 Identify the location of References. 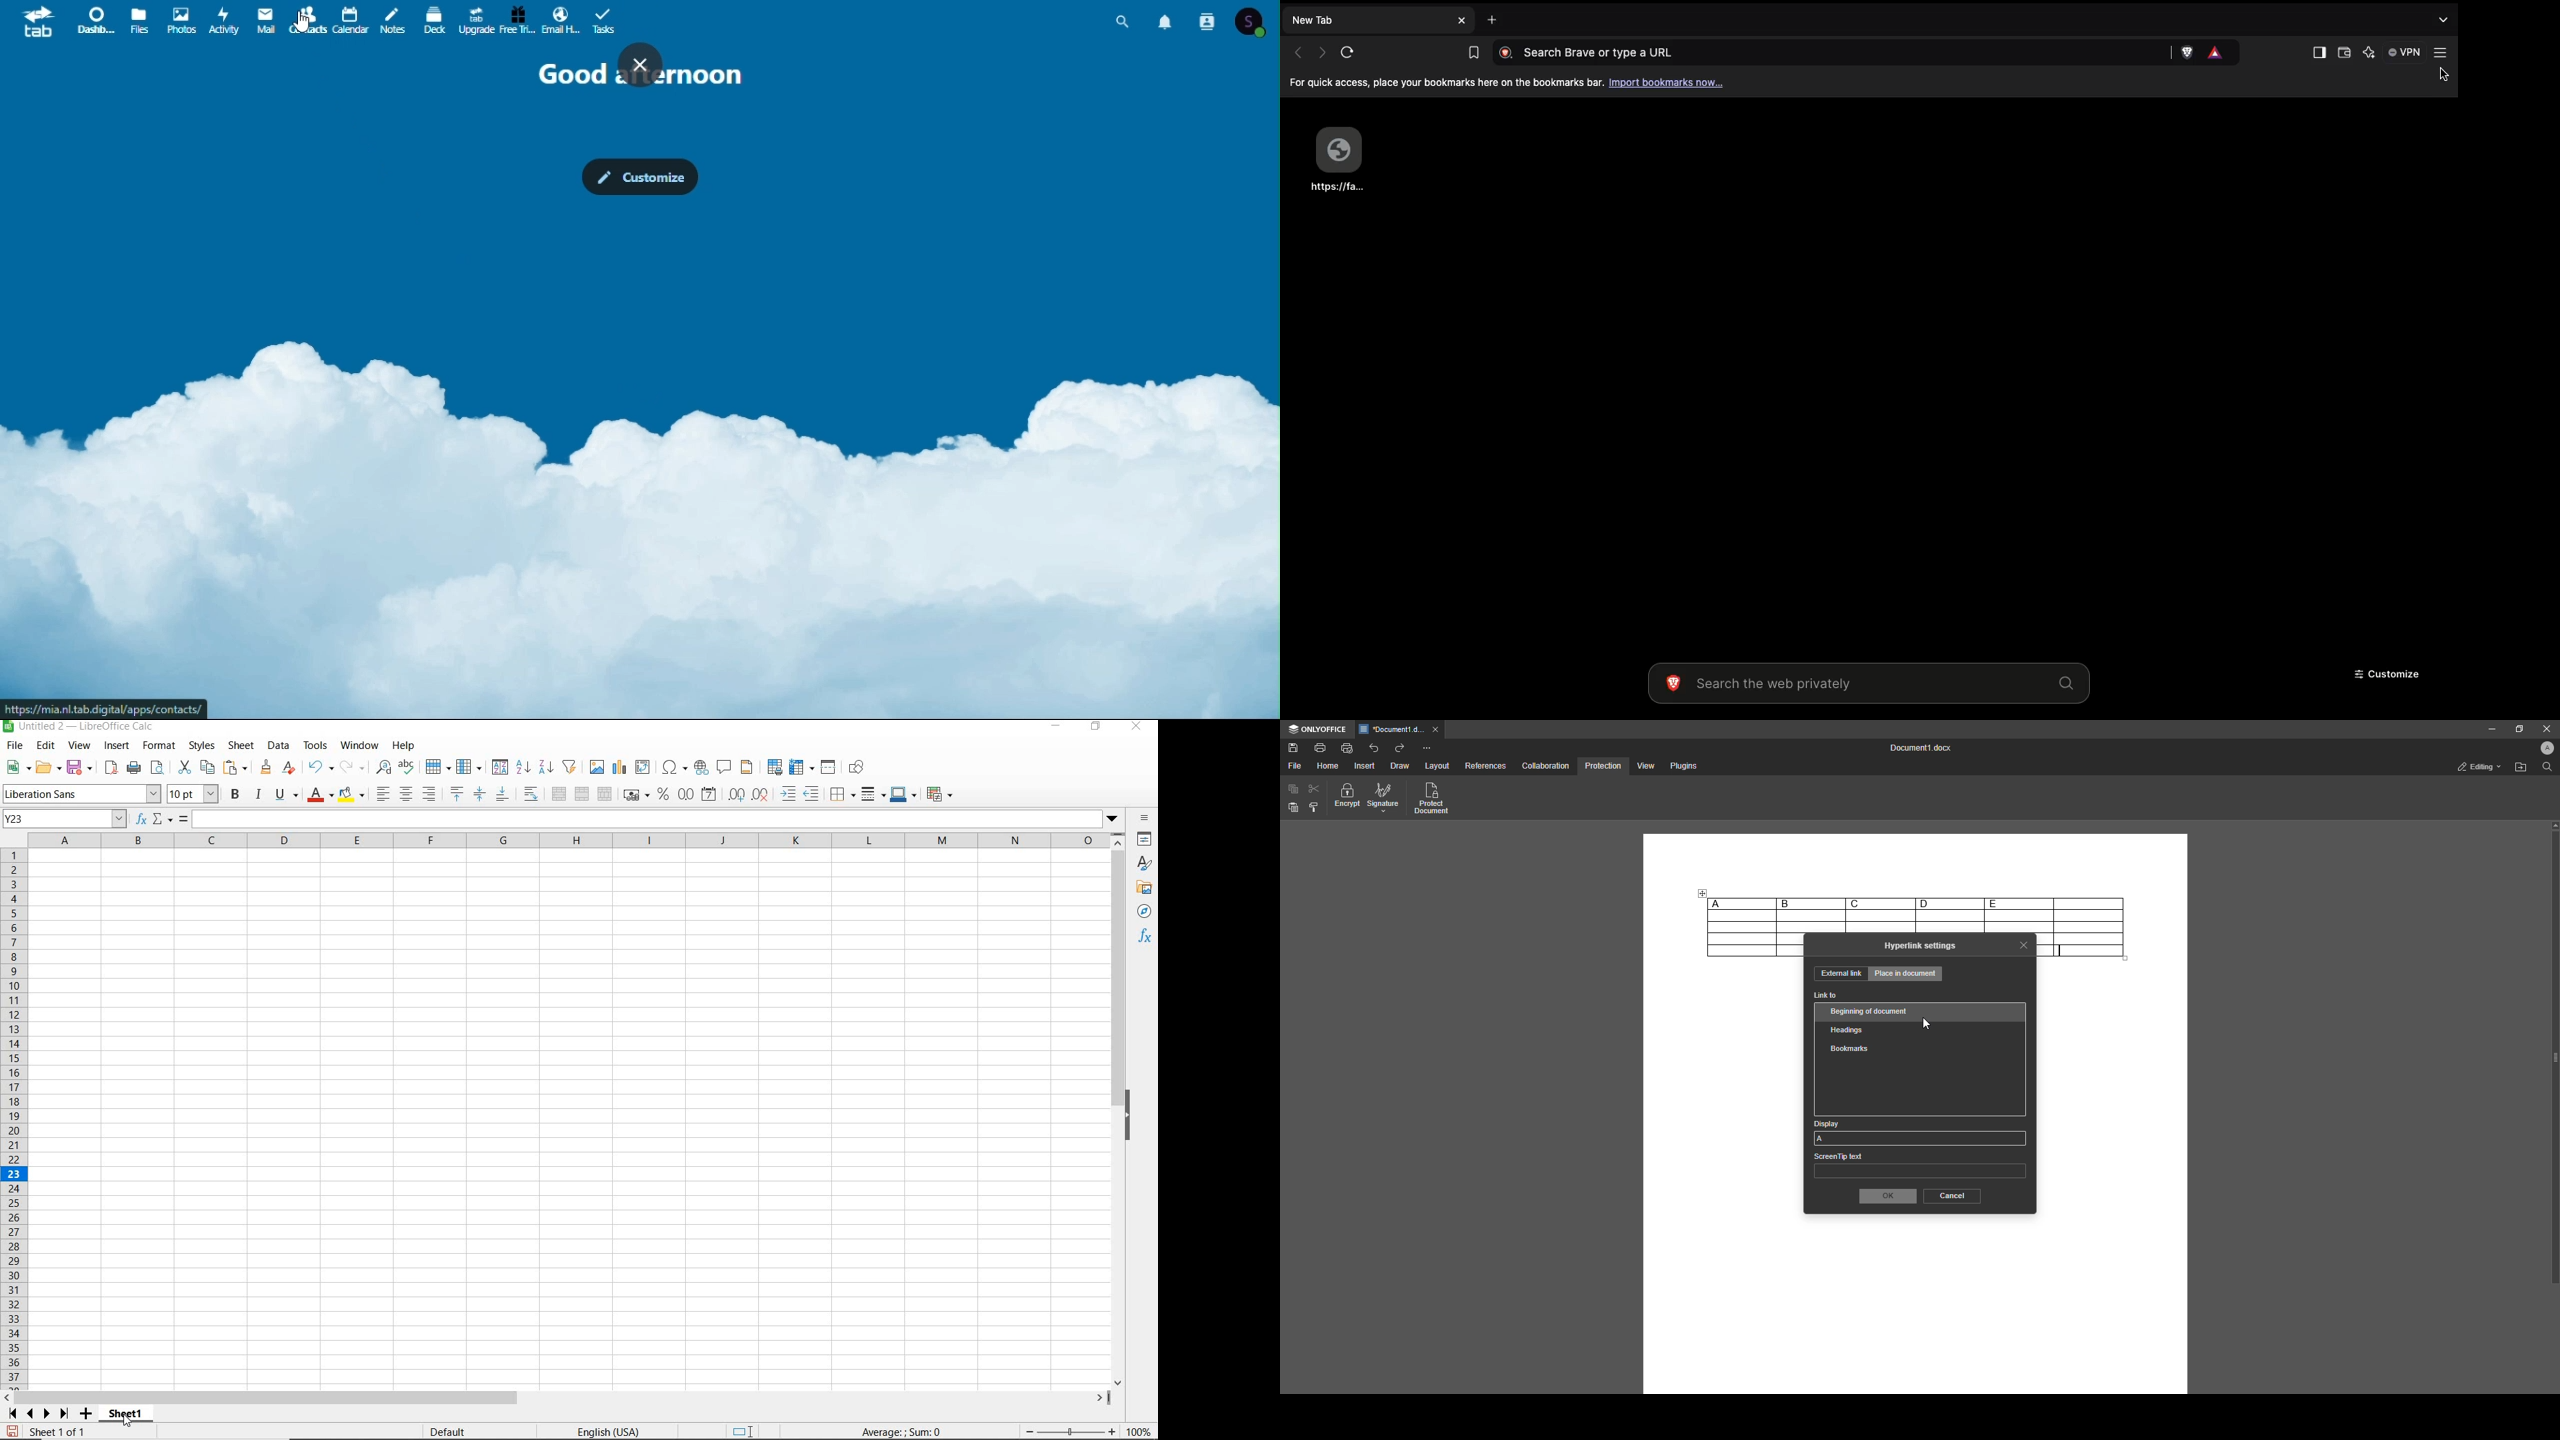
(1485, 767).